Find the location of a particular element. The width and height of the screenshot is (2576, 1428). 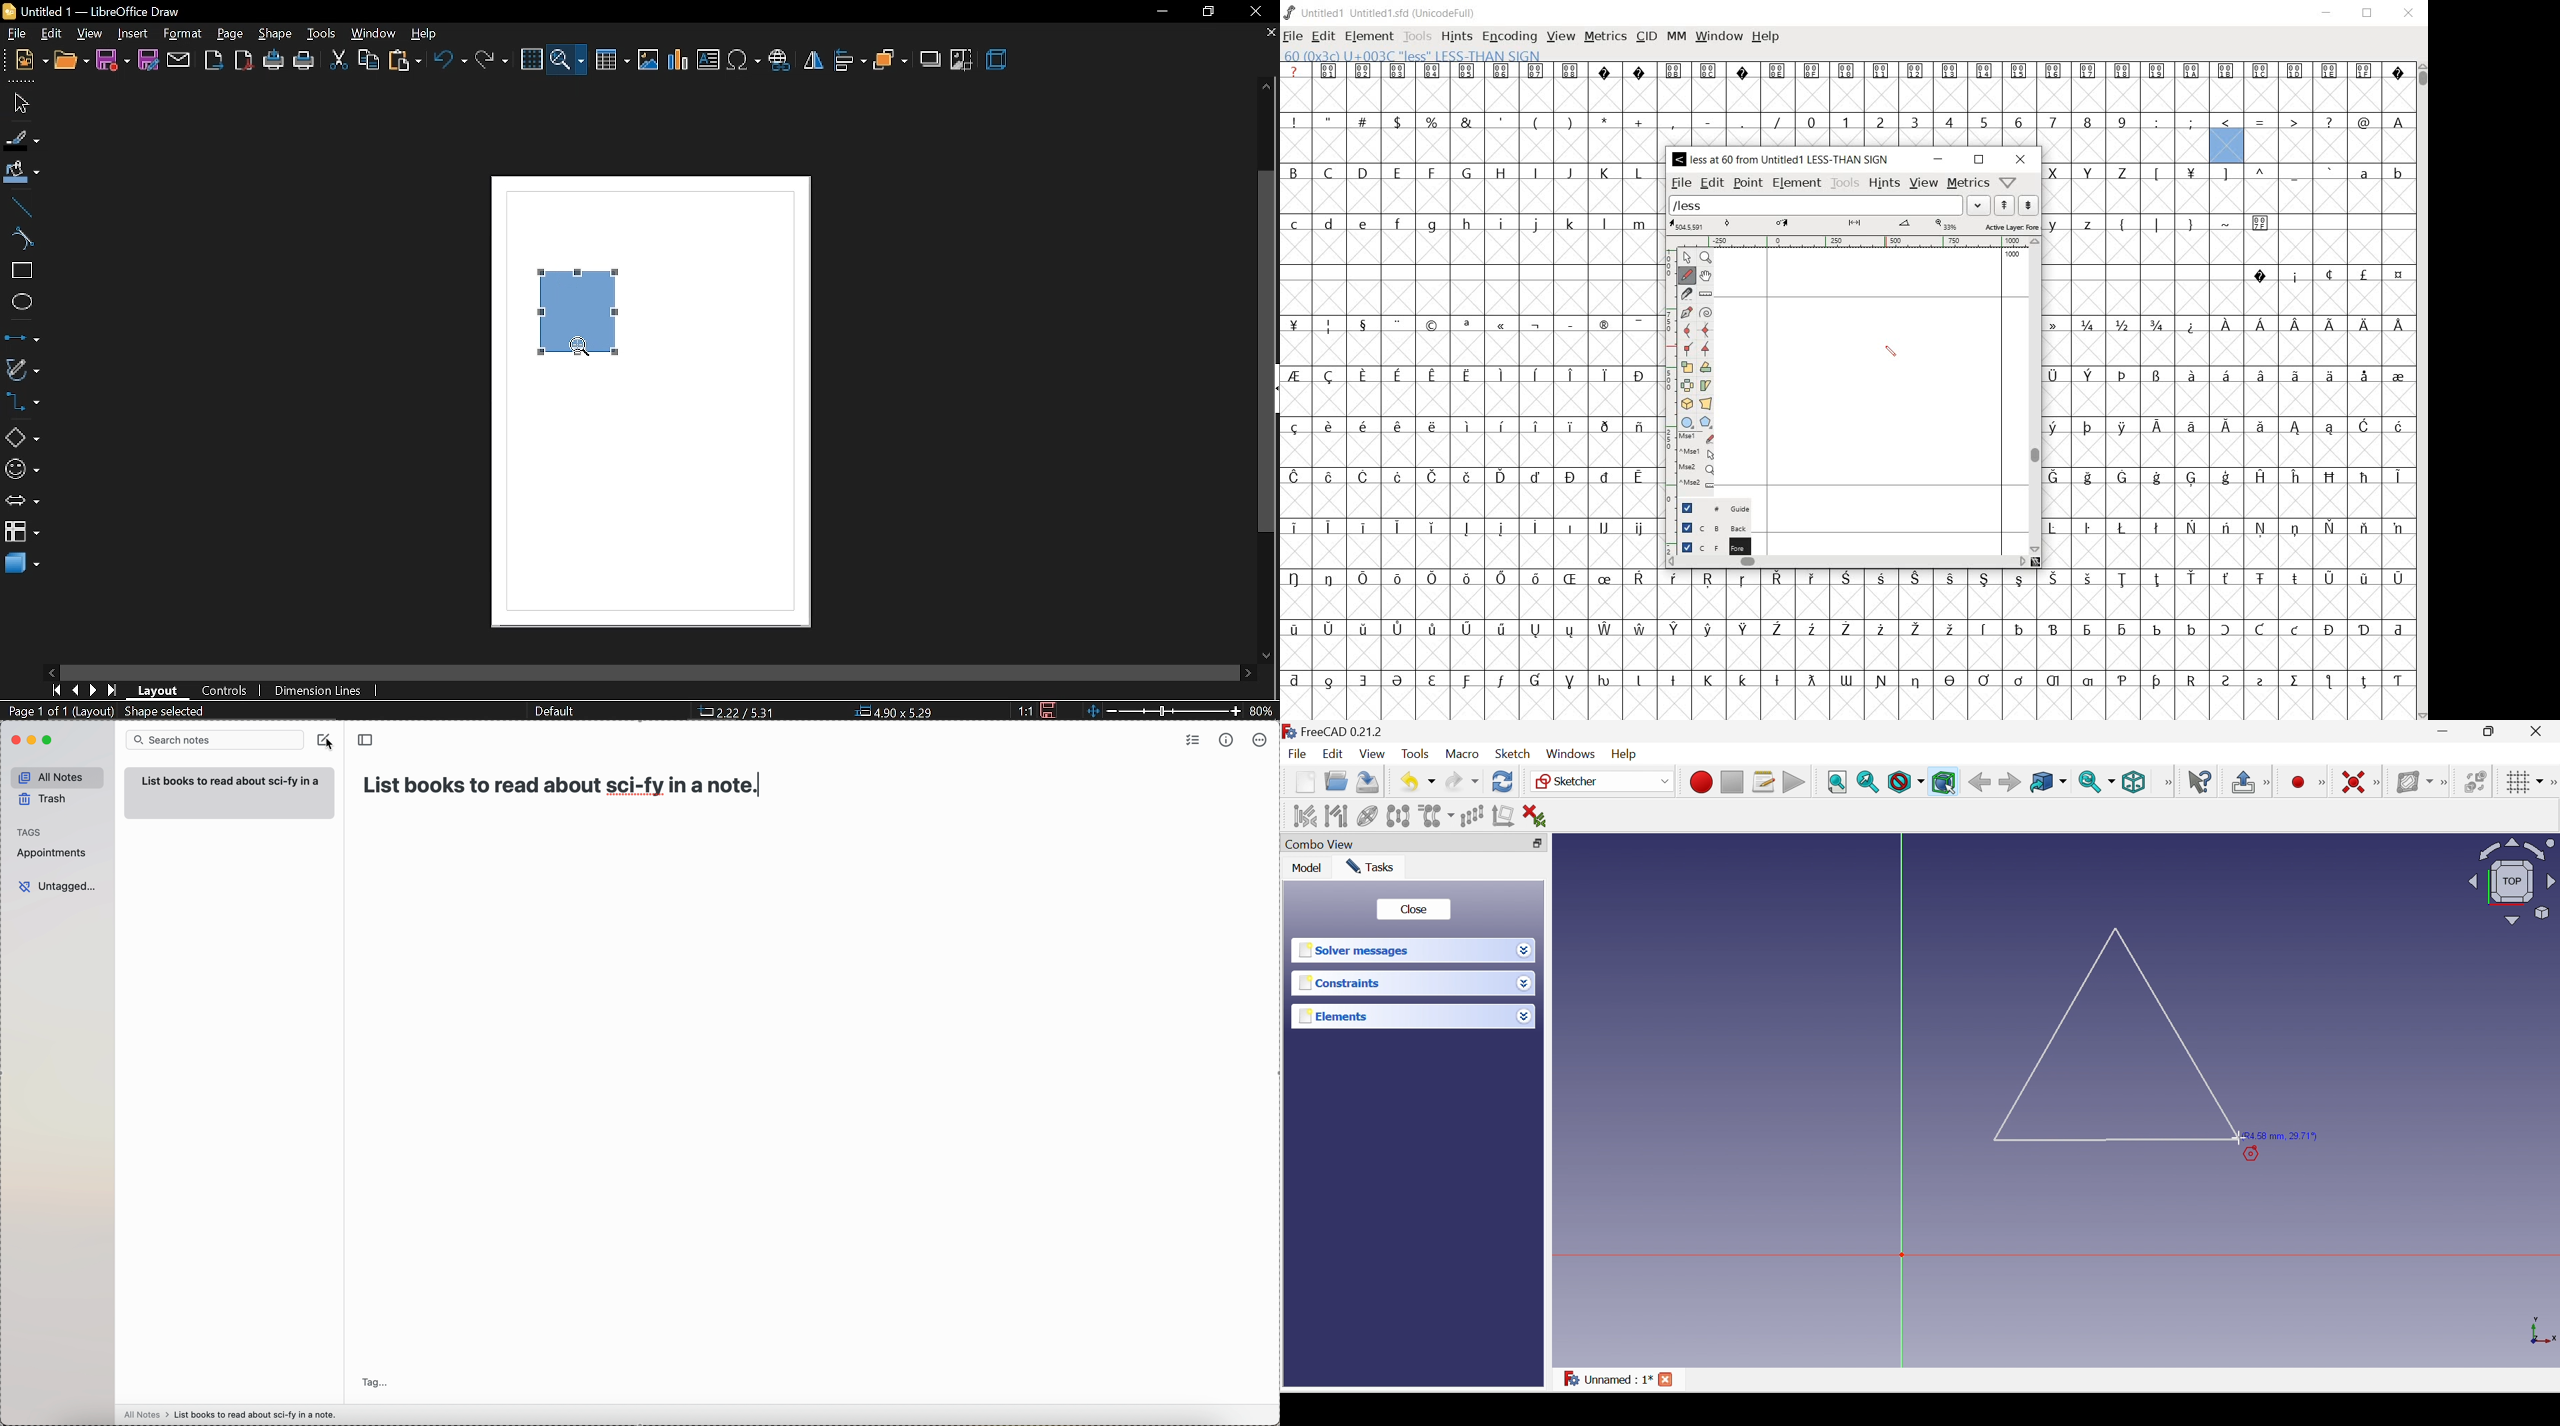

previous page is located at coordinates (76, 689).